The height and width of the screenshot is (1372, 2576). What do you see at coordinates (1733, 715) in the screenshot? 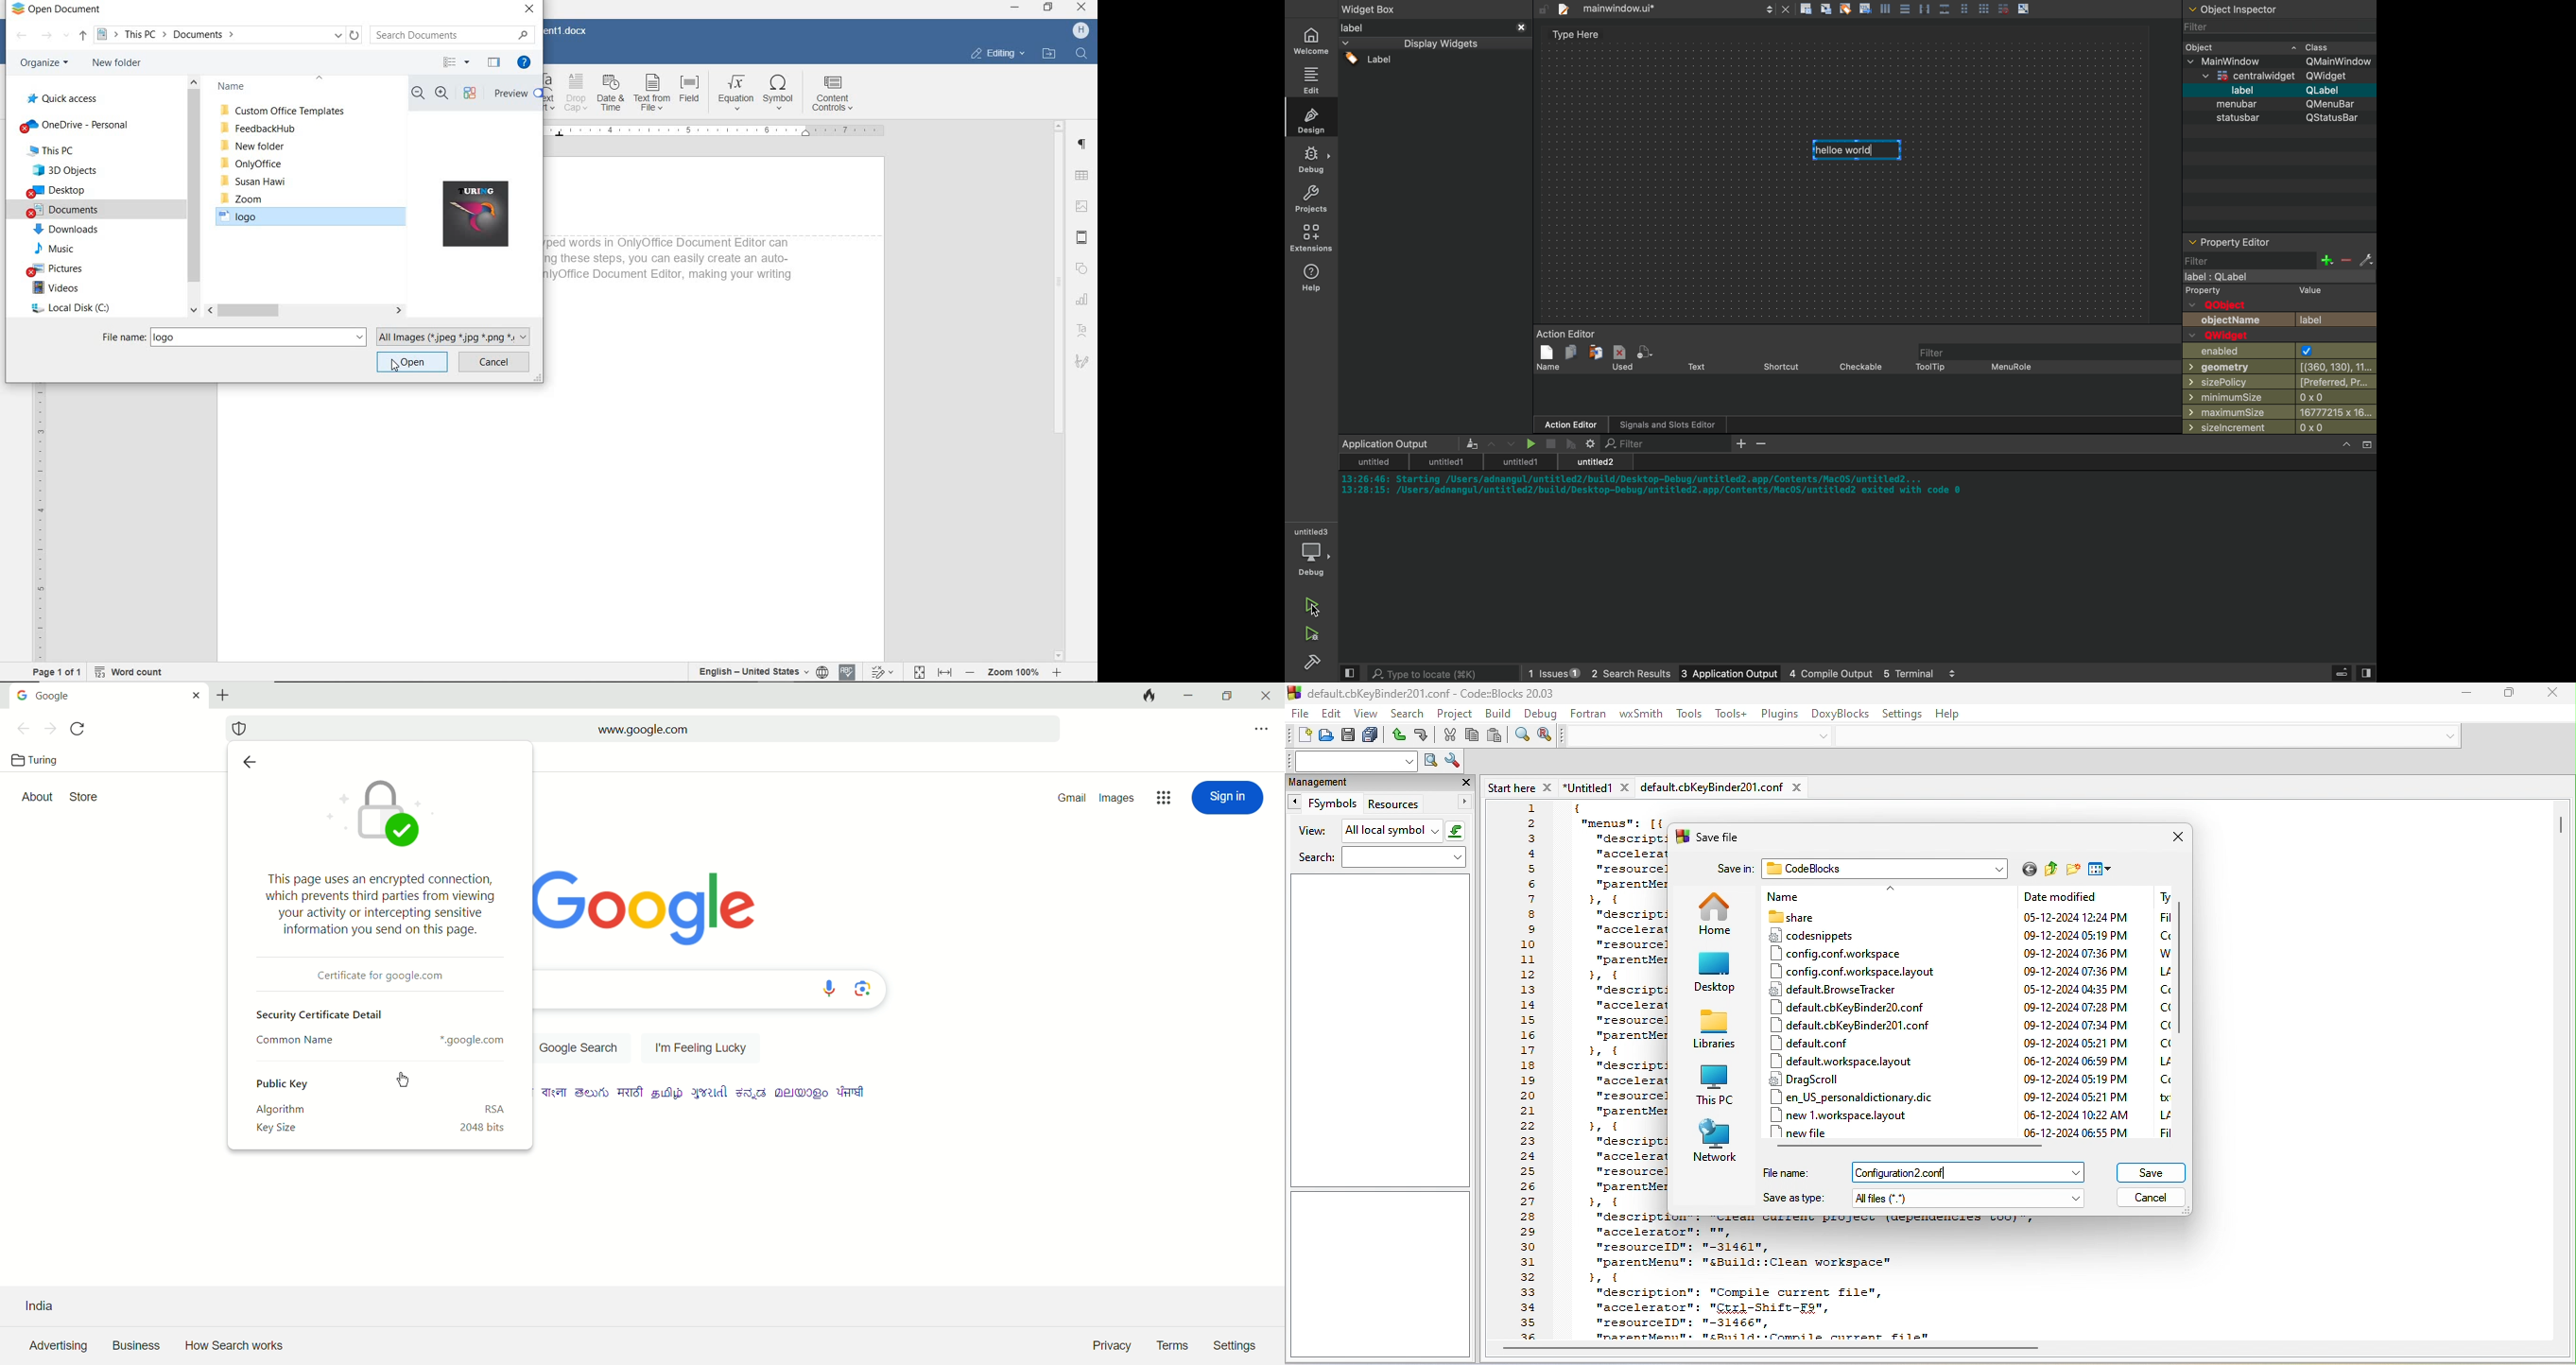
I see `tools+` at bounding box center [1733, 715].